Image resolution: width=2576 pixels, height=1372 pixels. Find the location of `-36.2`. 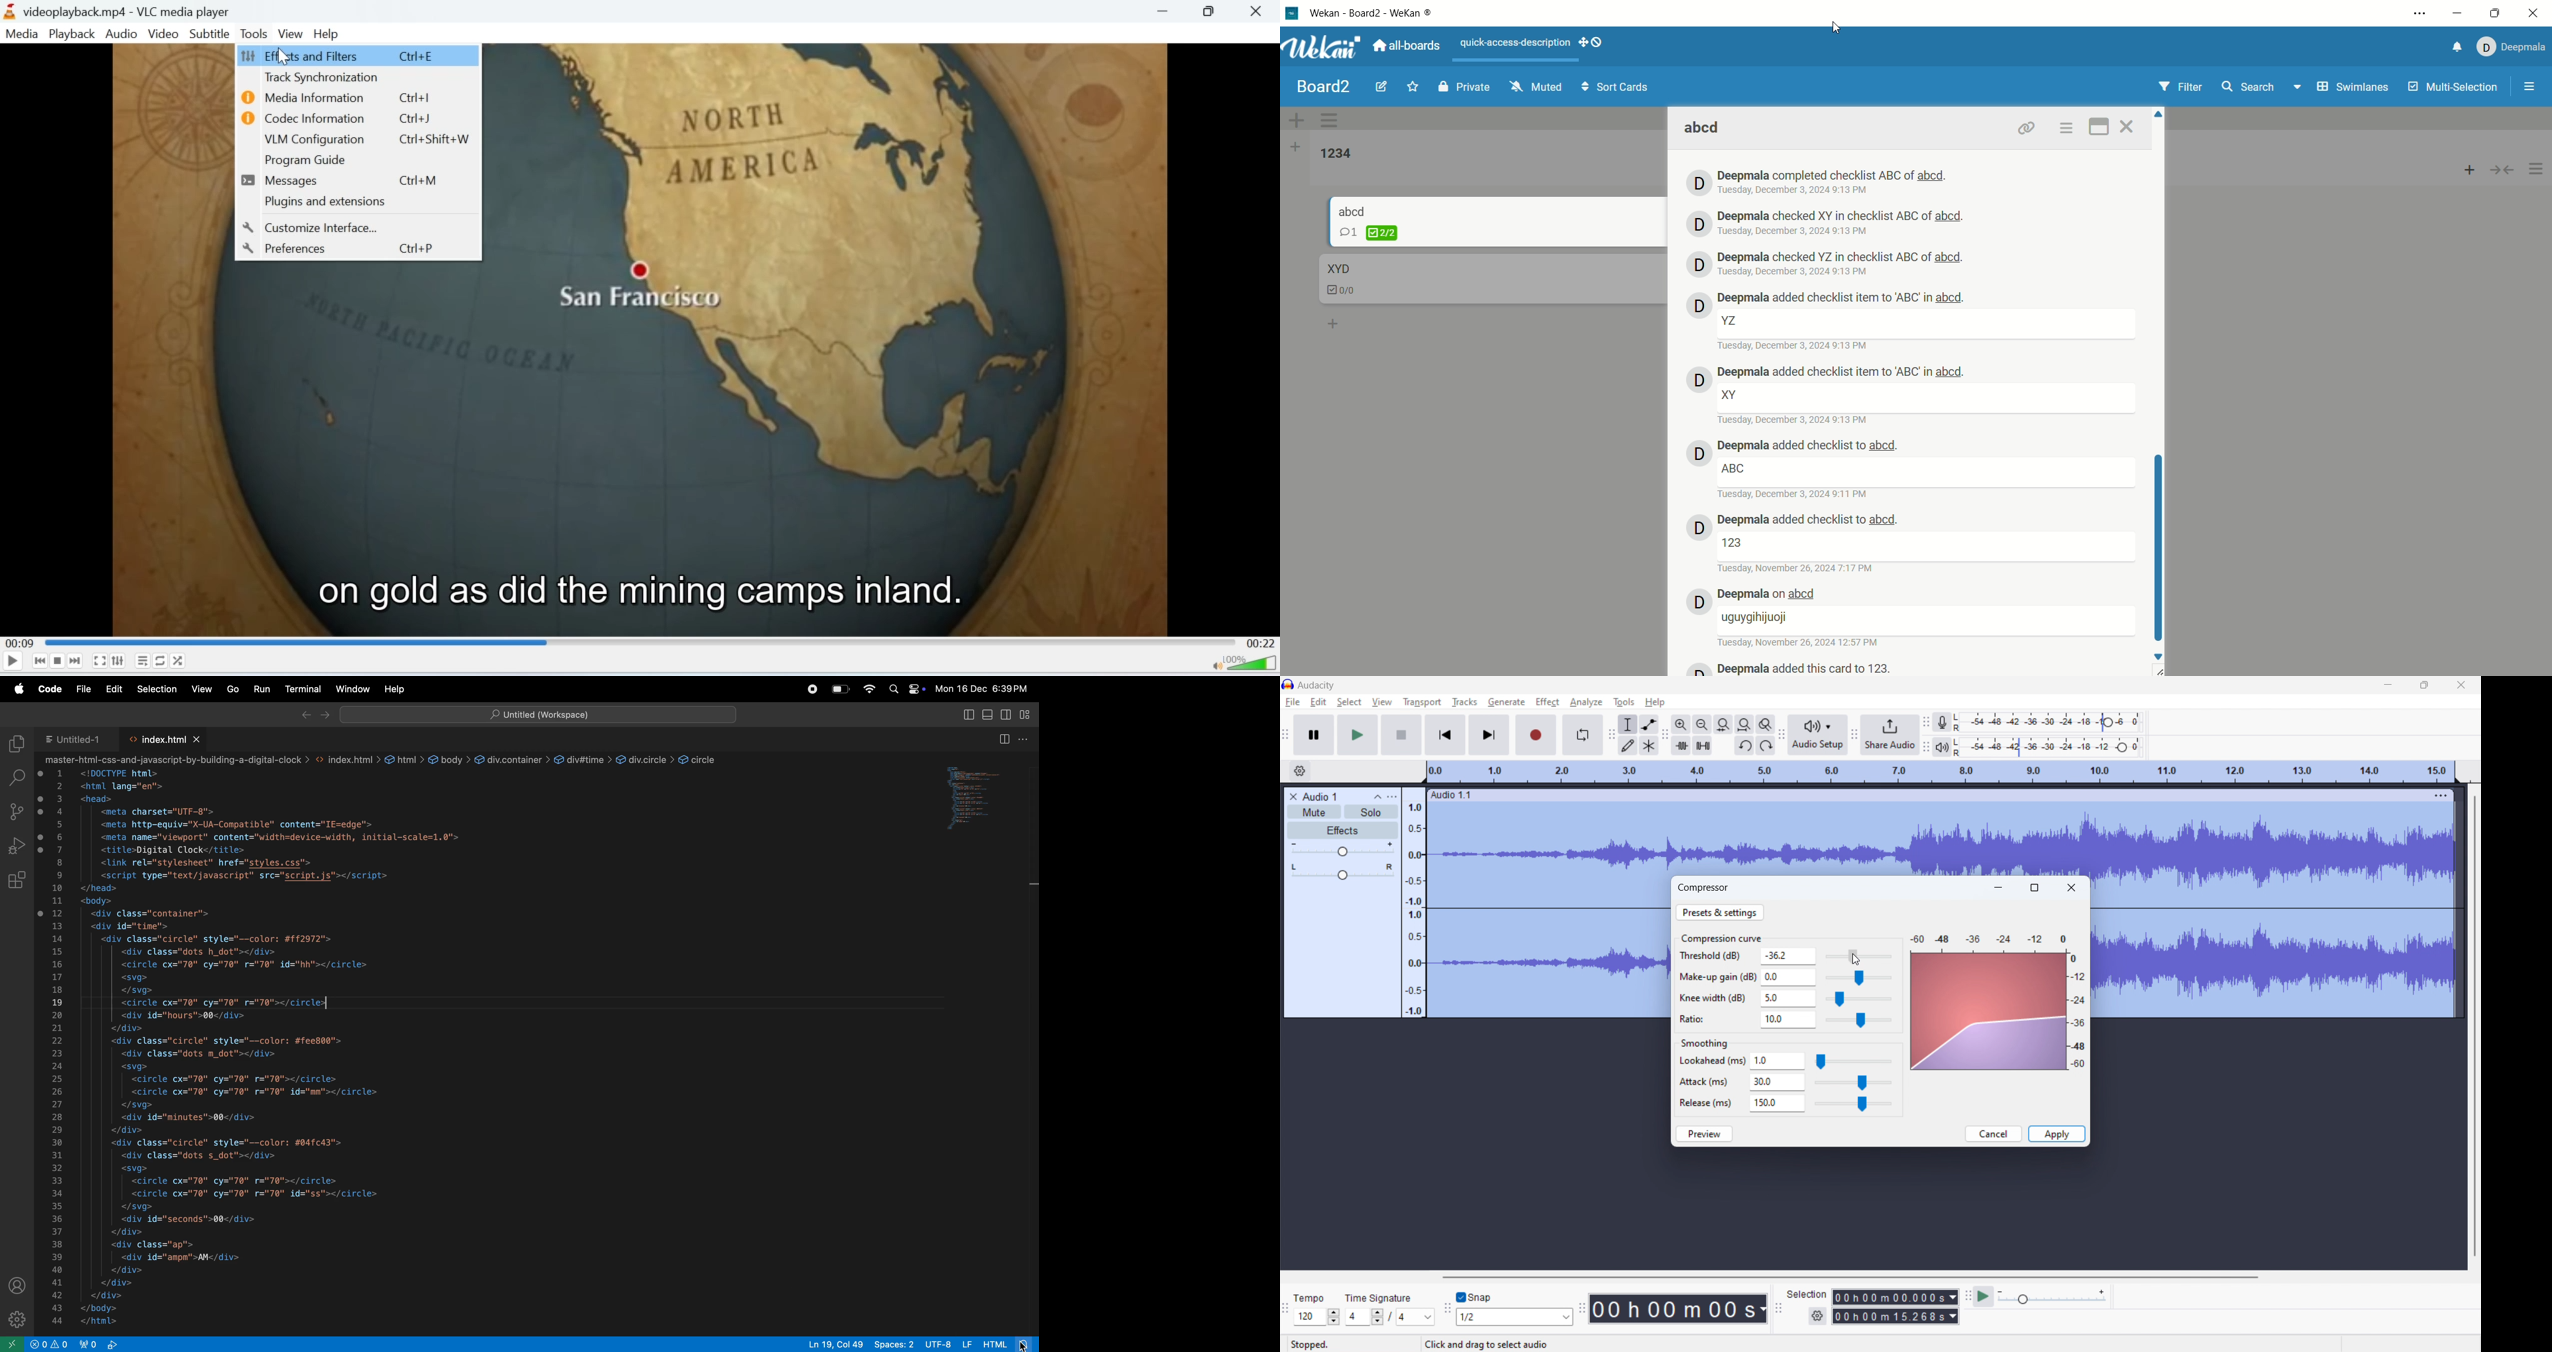

-36.2 is located at coordinates (1789, 956).